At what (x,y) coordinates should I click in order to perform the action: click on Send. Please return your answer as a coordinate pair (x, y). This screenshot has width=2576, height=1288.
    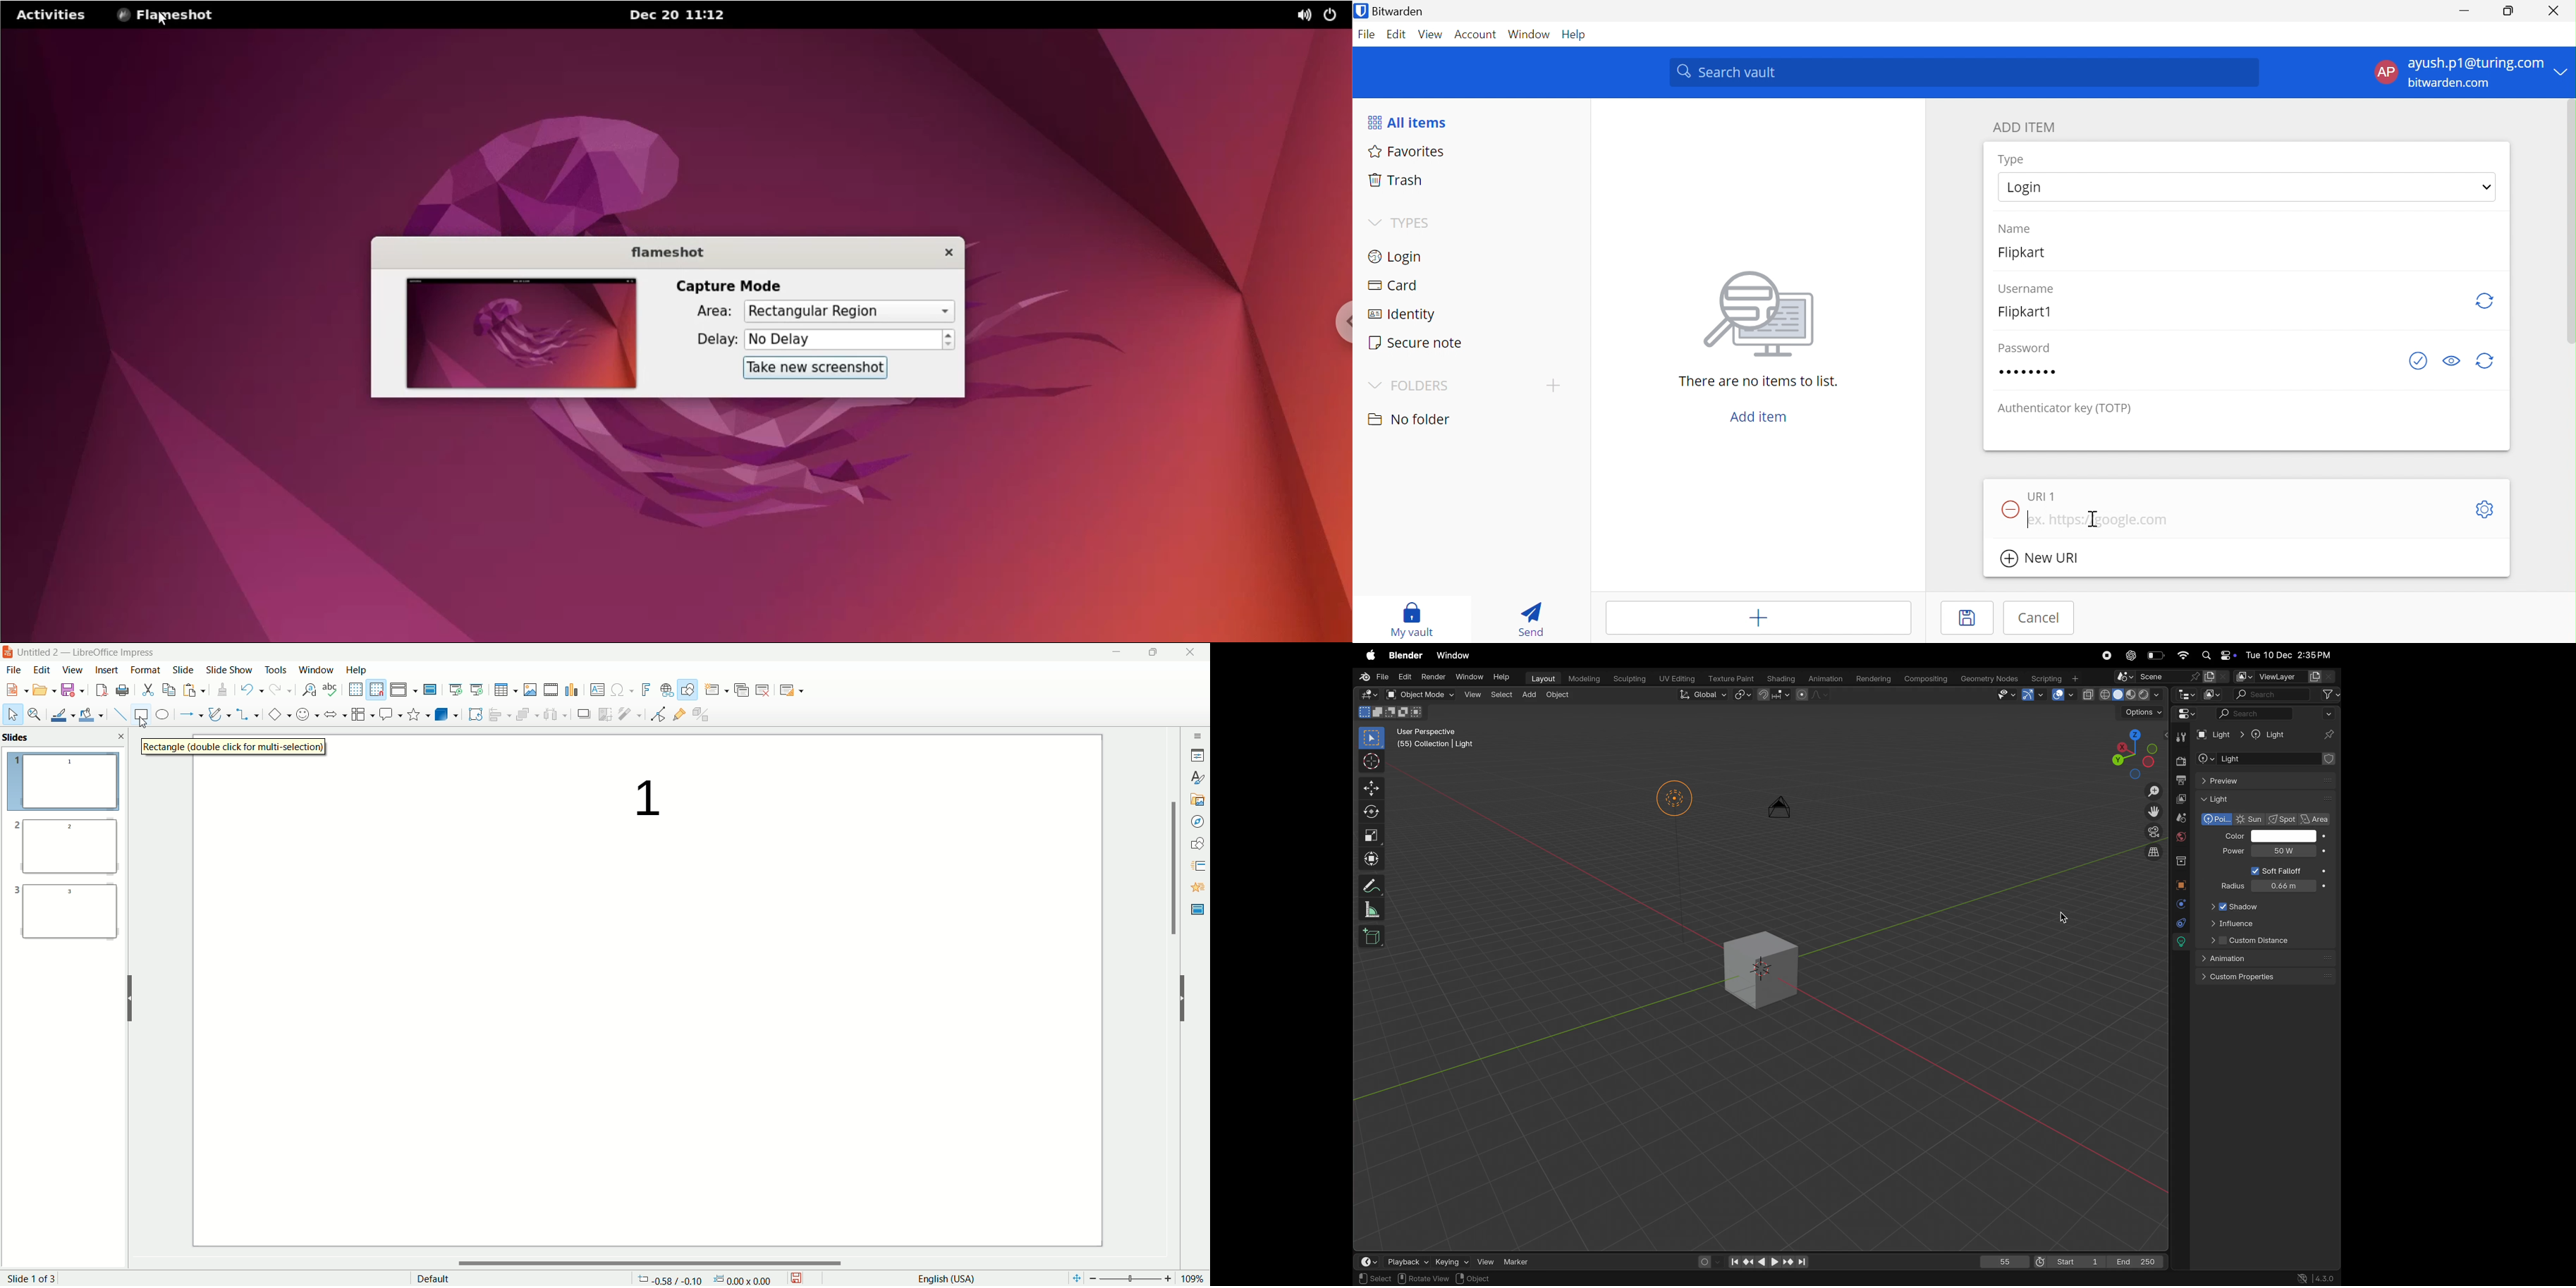
    Looking at the image, I should click on (1530, 619).